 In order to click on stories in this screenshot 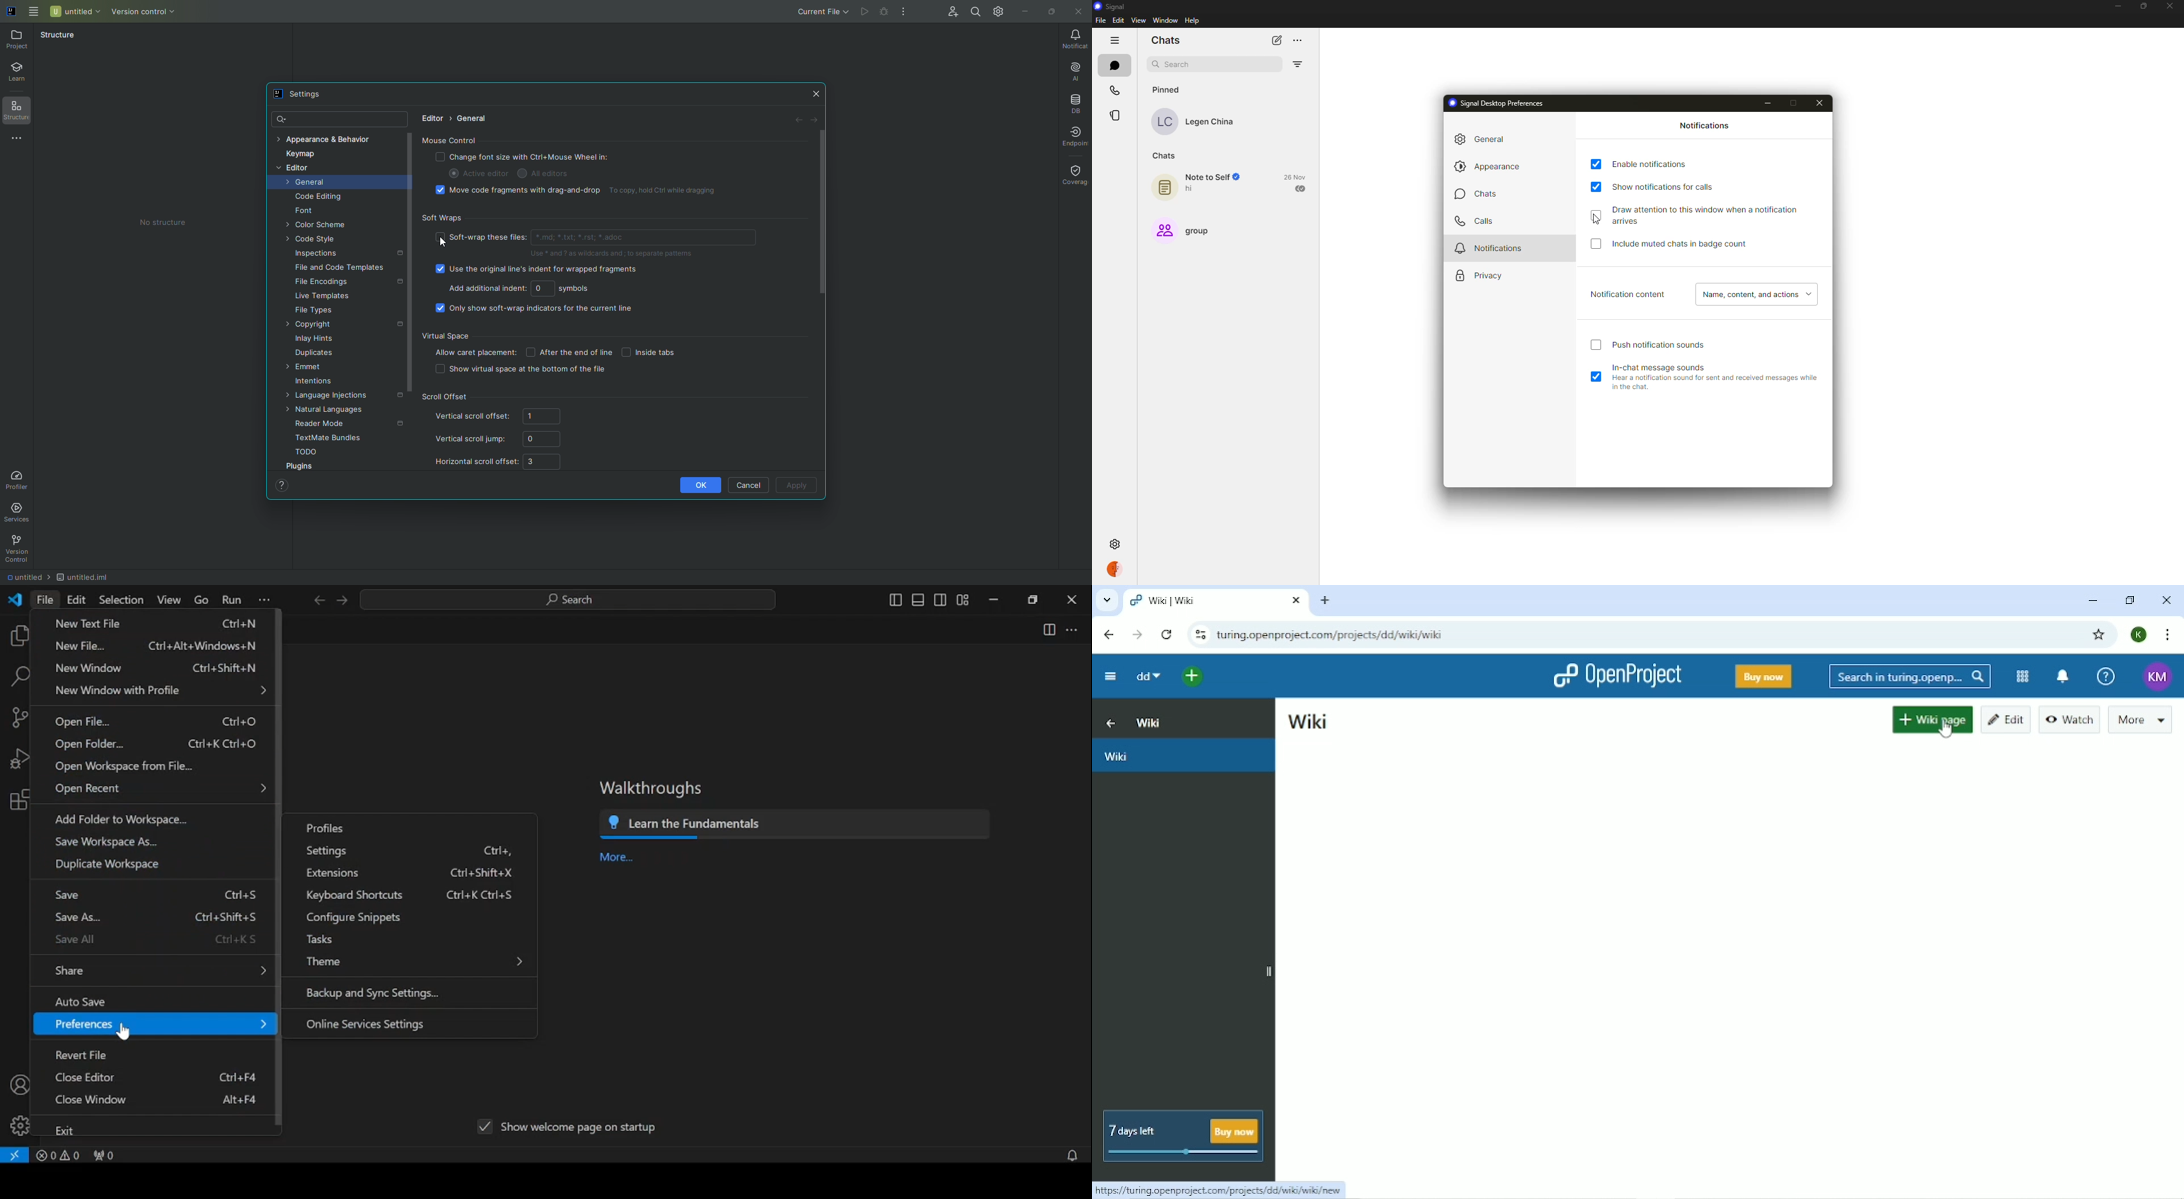, I will do `click(1118, 115)`.